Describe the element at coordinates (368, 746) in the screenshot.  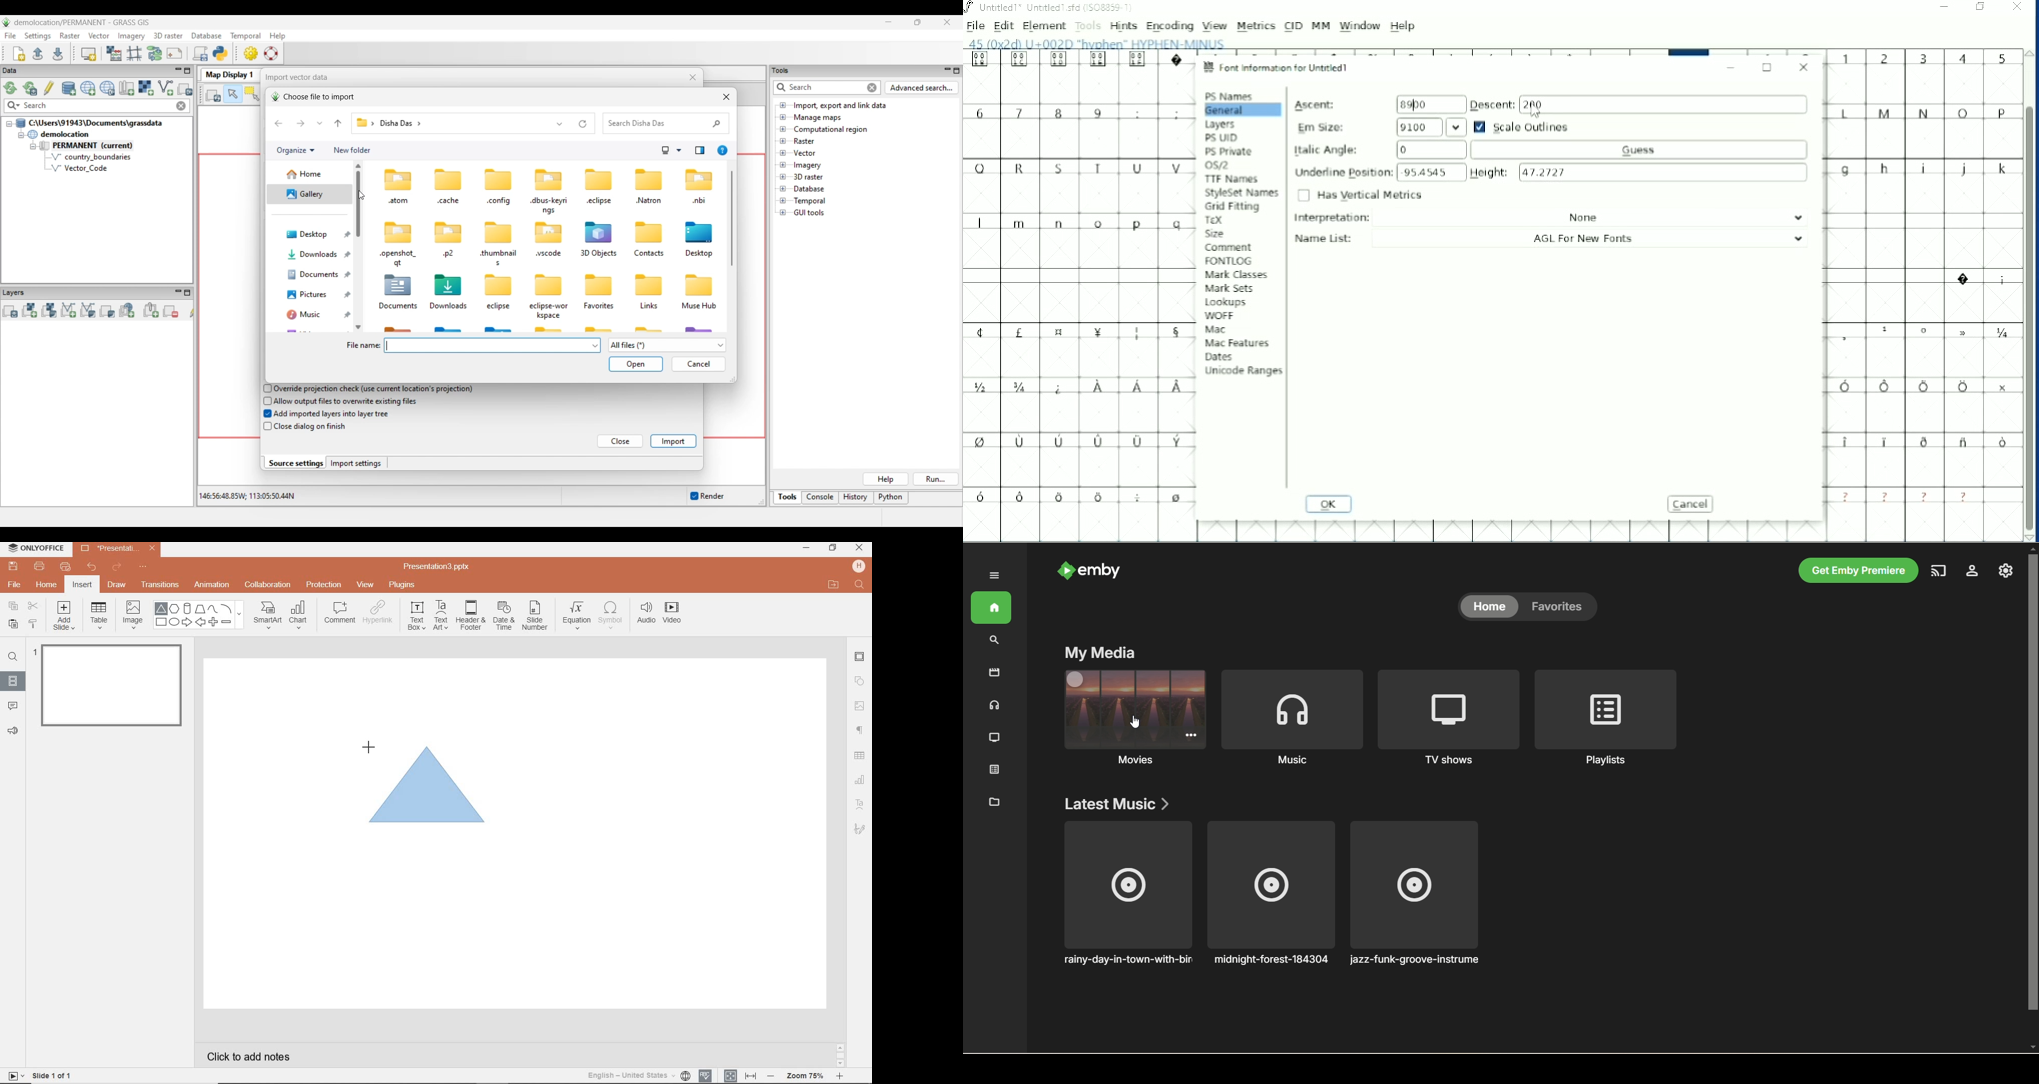
I see `mouse pointer` at that location.